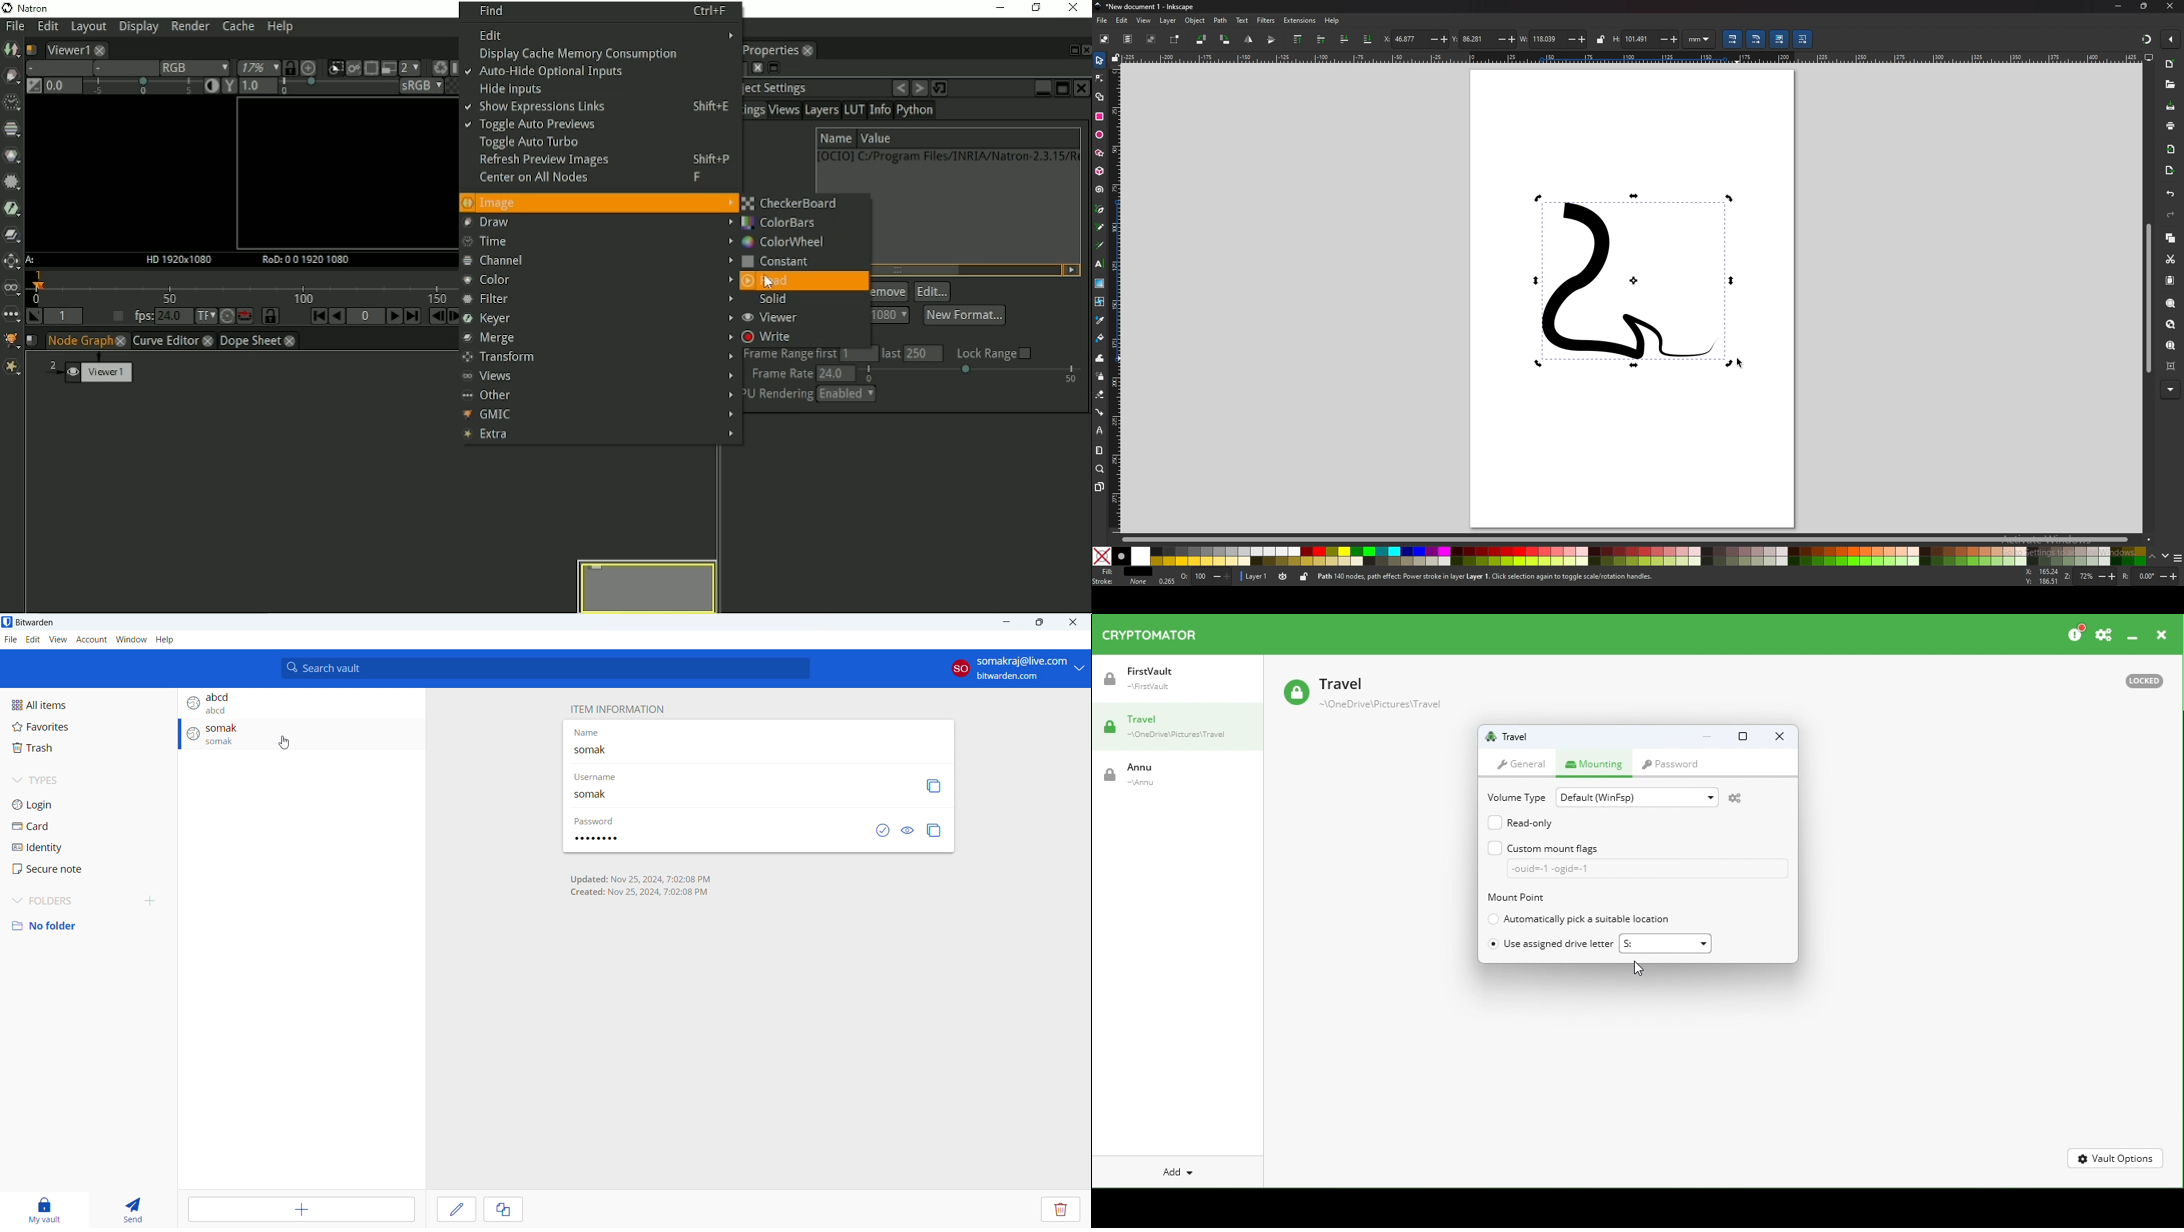 The image size is (2184, 1232). Describe the element at coordinates (2166, 557) in the screenshot. I see `down` at that location.